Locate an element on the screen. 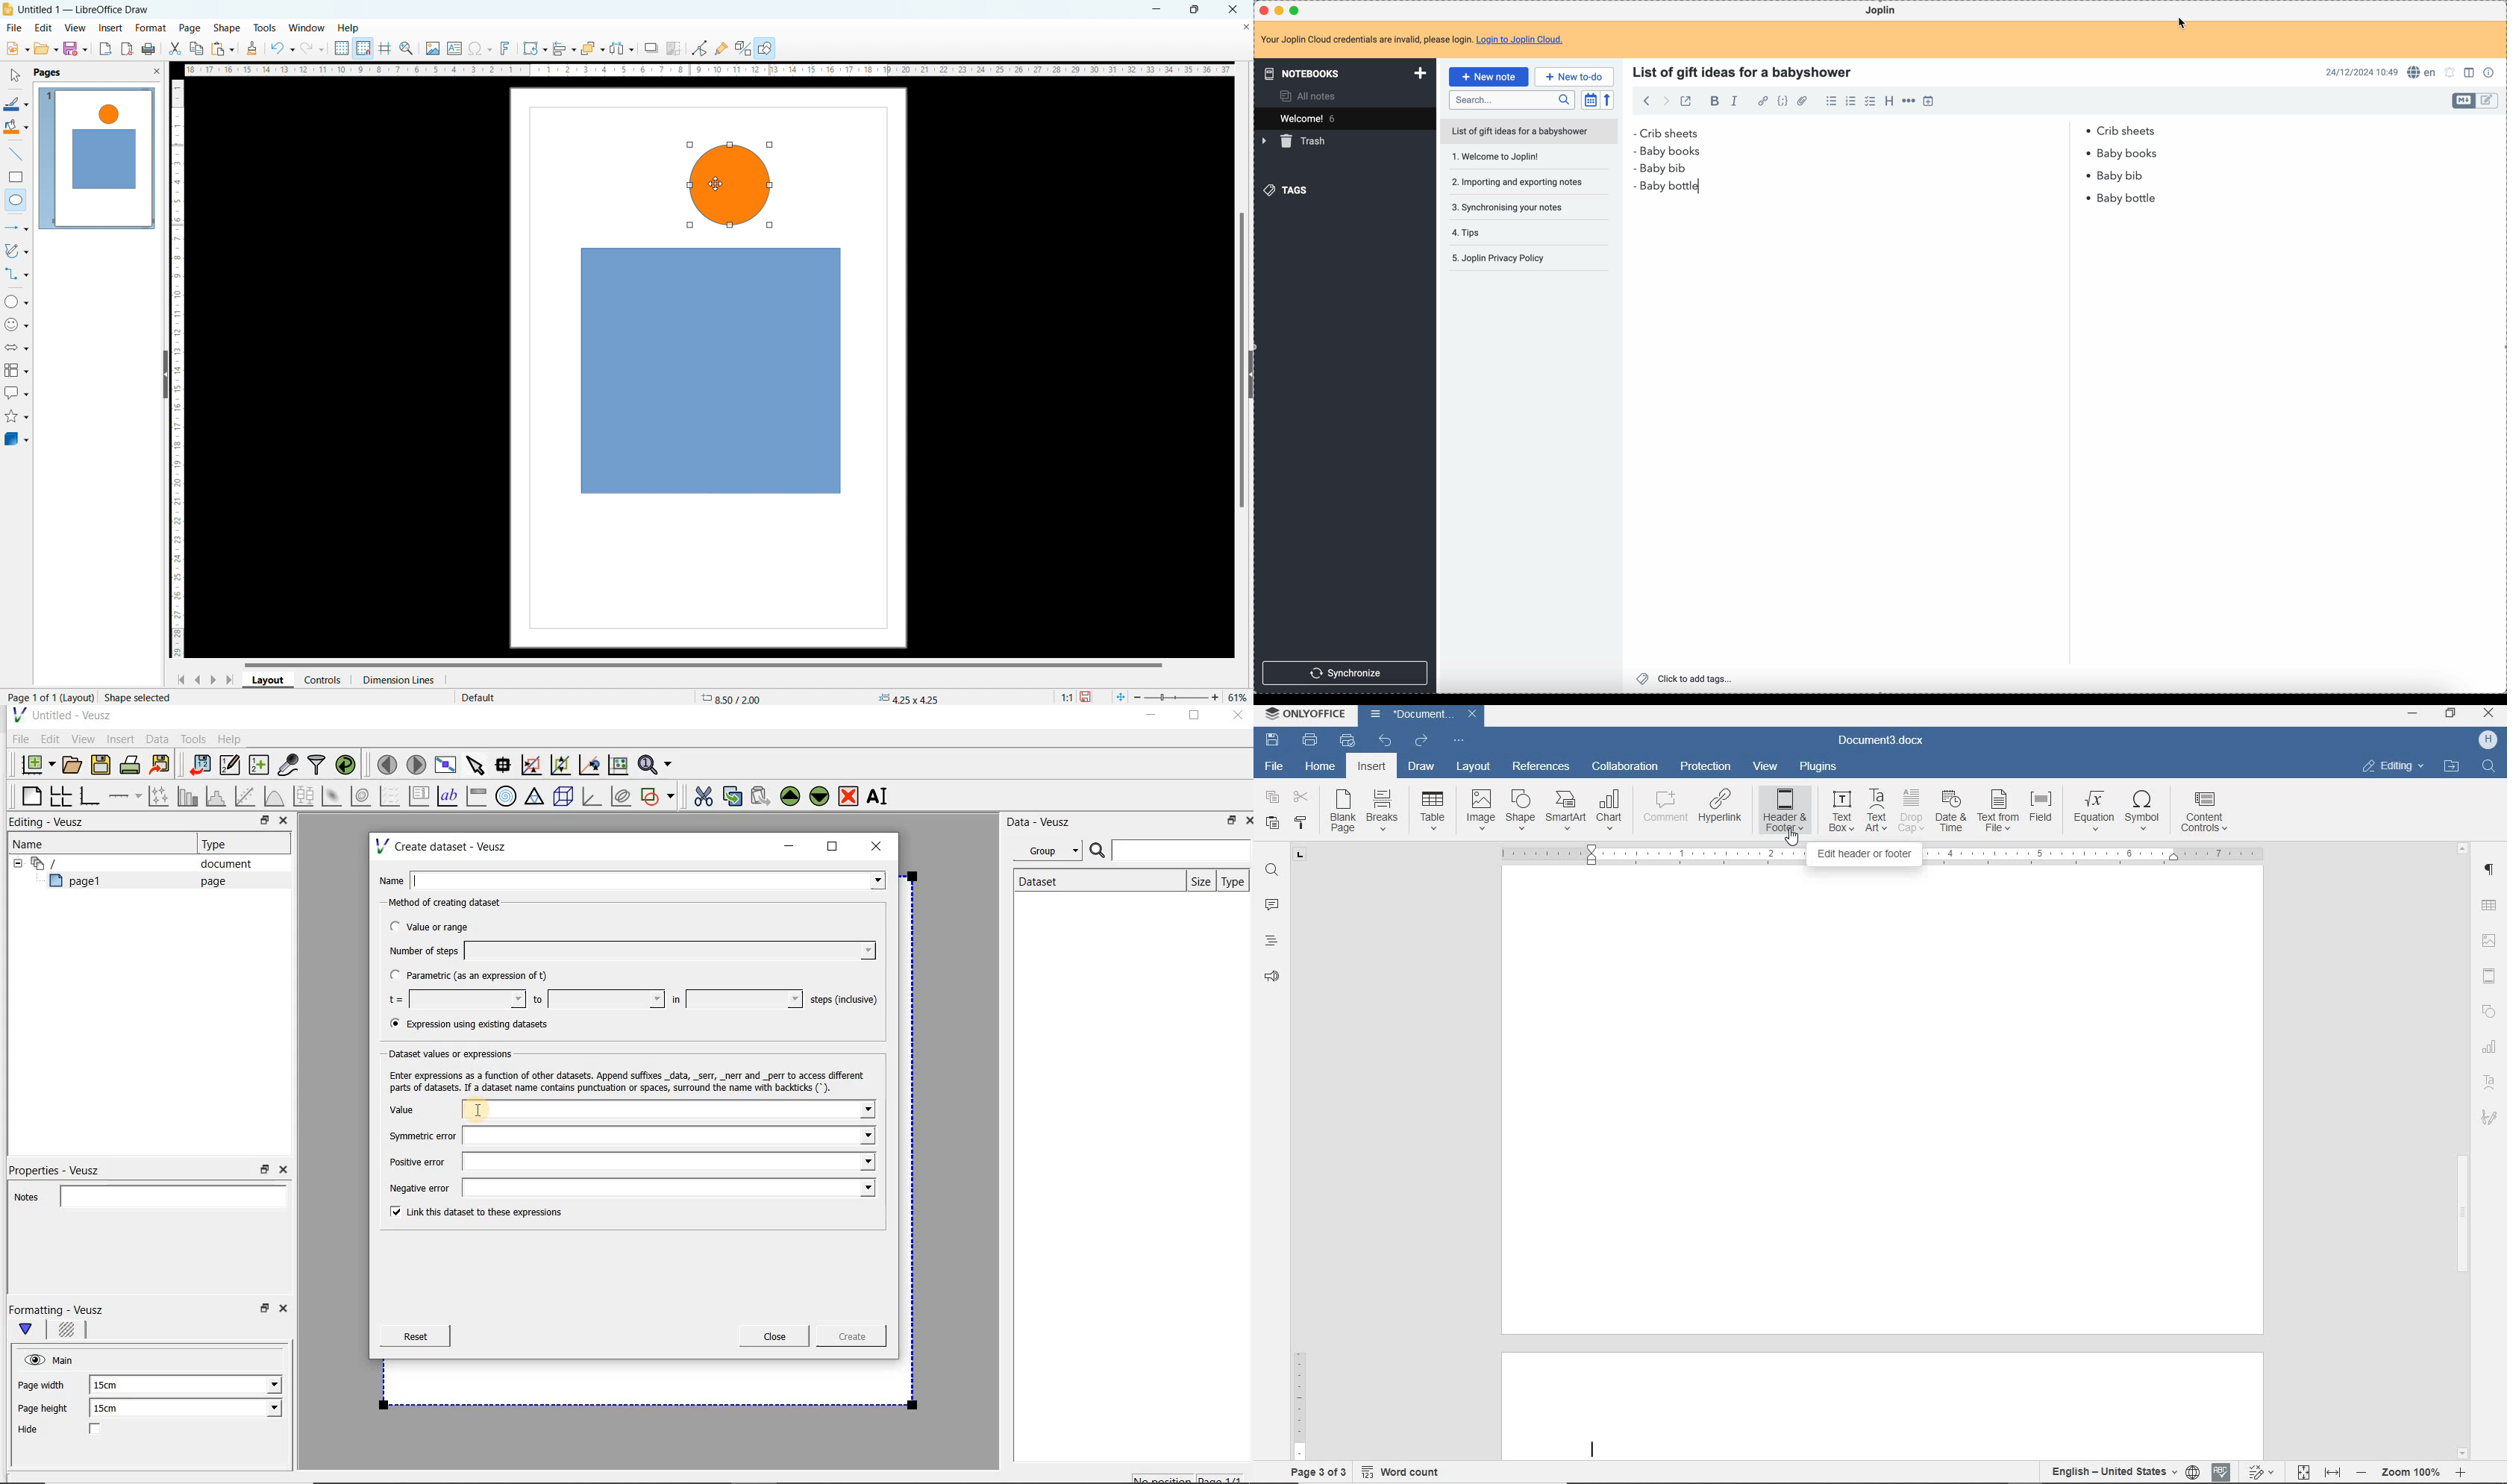  toggle sort order field is located at coordinates (1590, 100).